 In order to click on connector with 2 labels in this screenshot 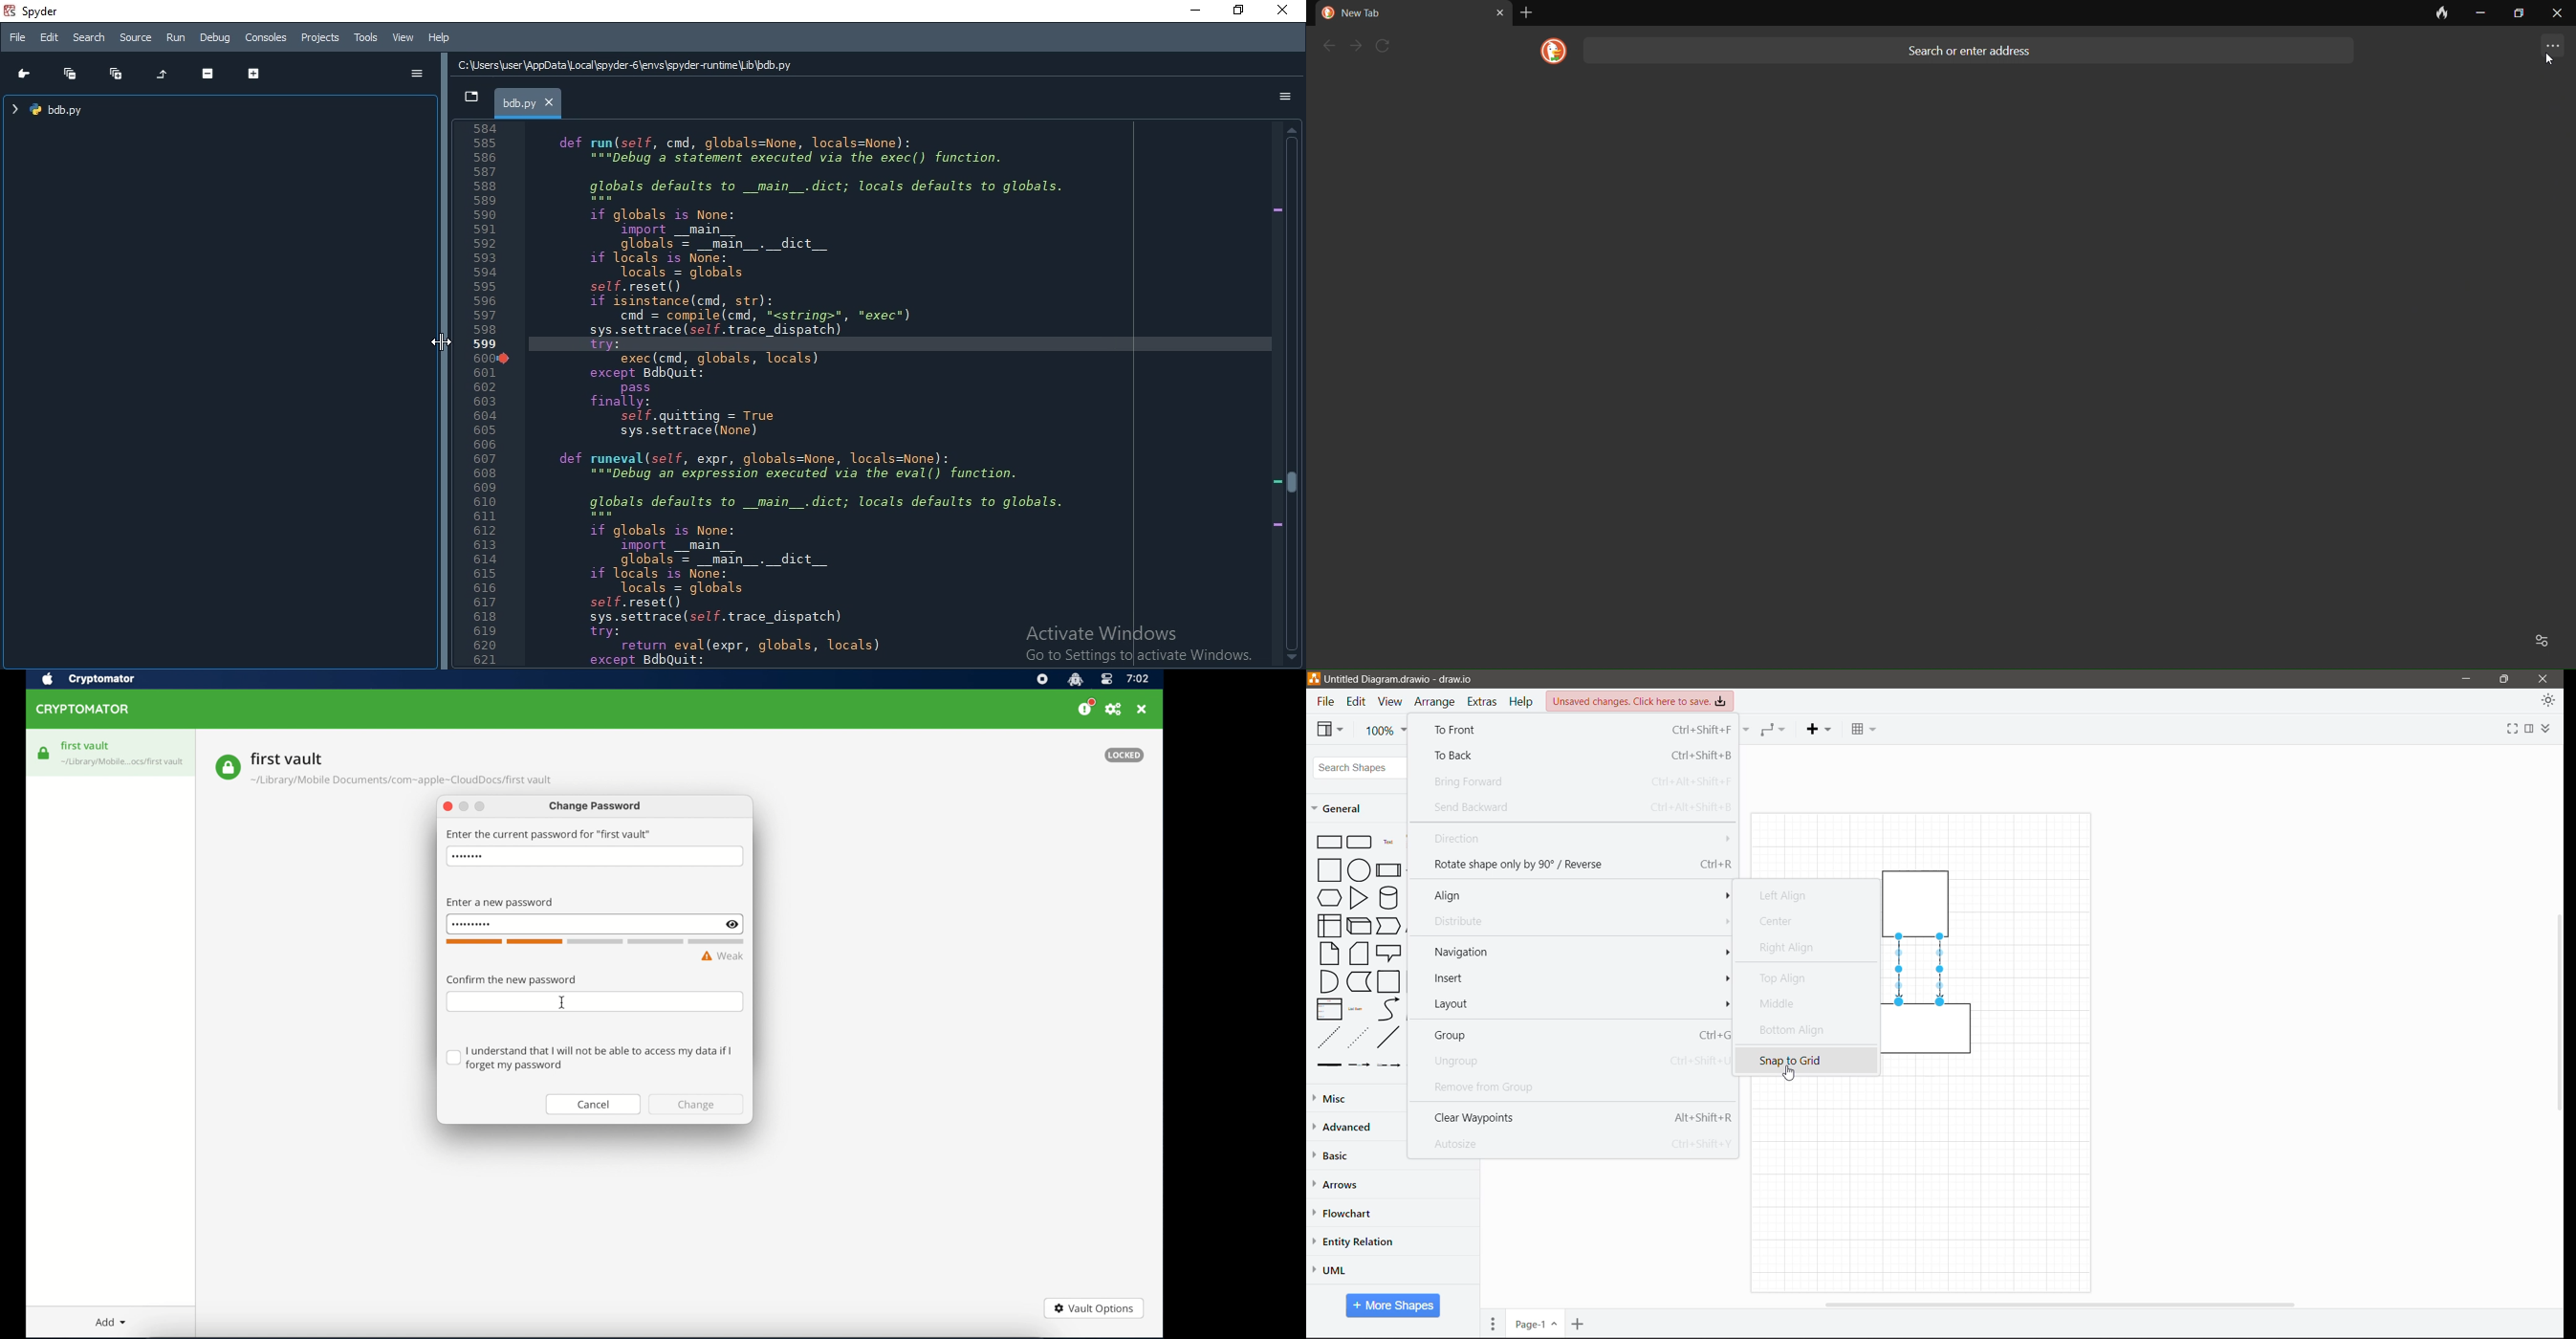, I will do `click(1389, 1065)`.